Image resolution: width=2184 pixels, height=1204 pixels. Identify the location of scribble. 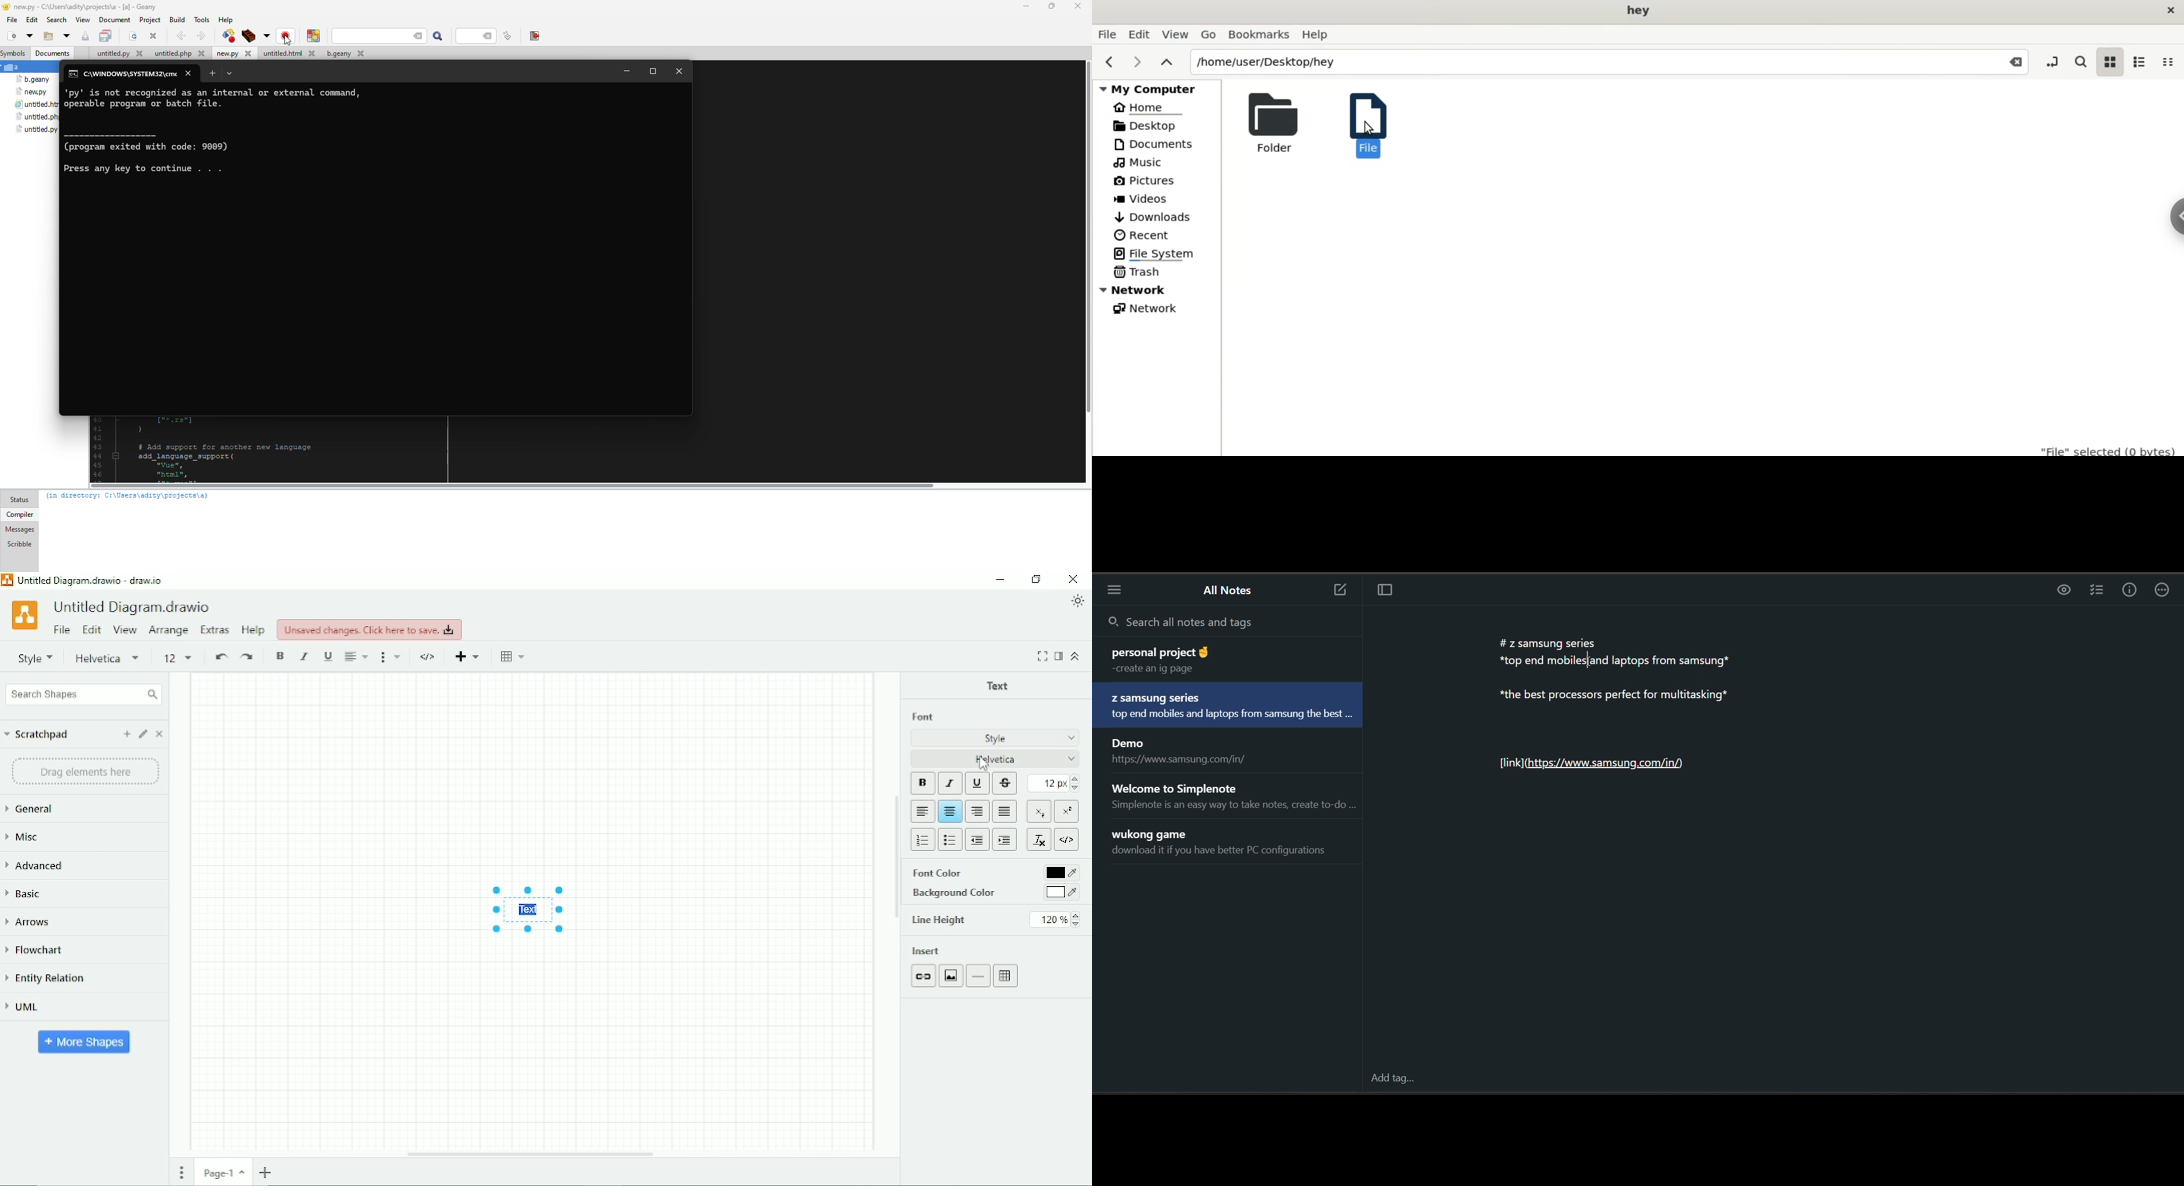
(18, 544).